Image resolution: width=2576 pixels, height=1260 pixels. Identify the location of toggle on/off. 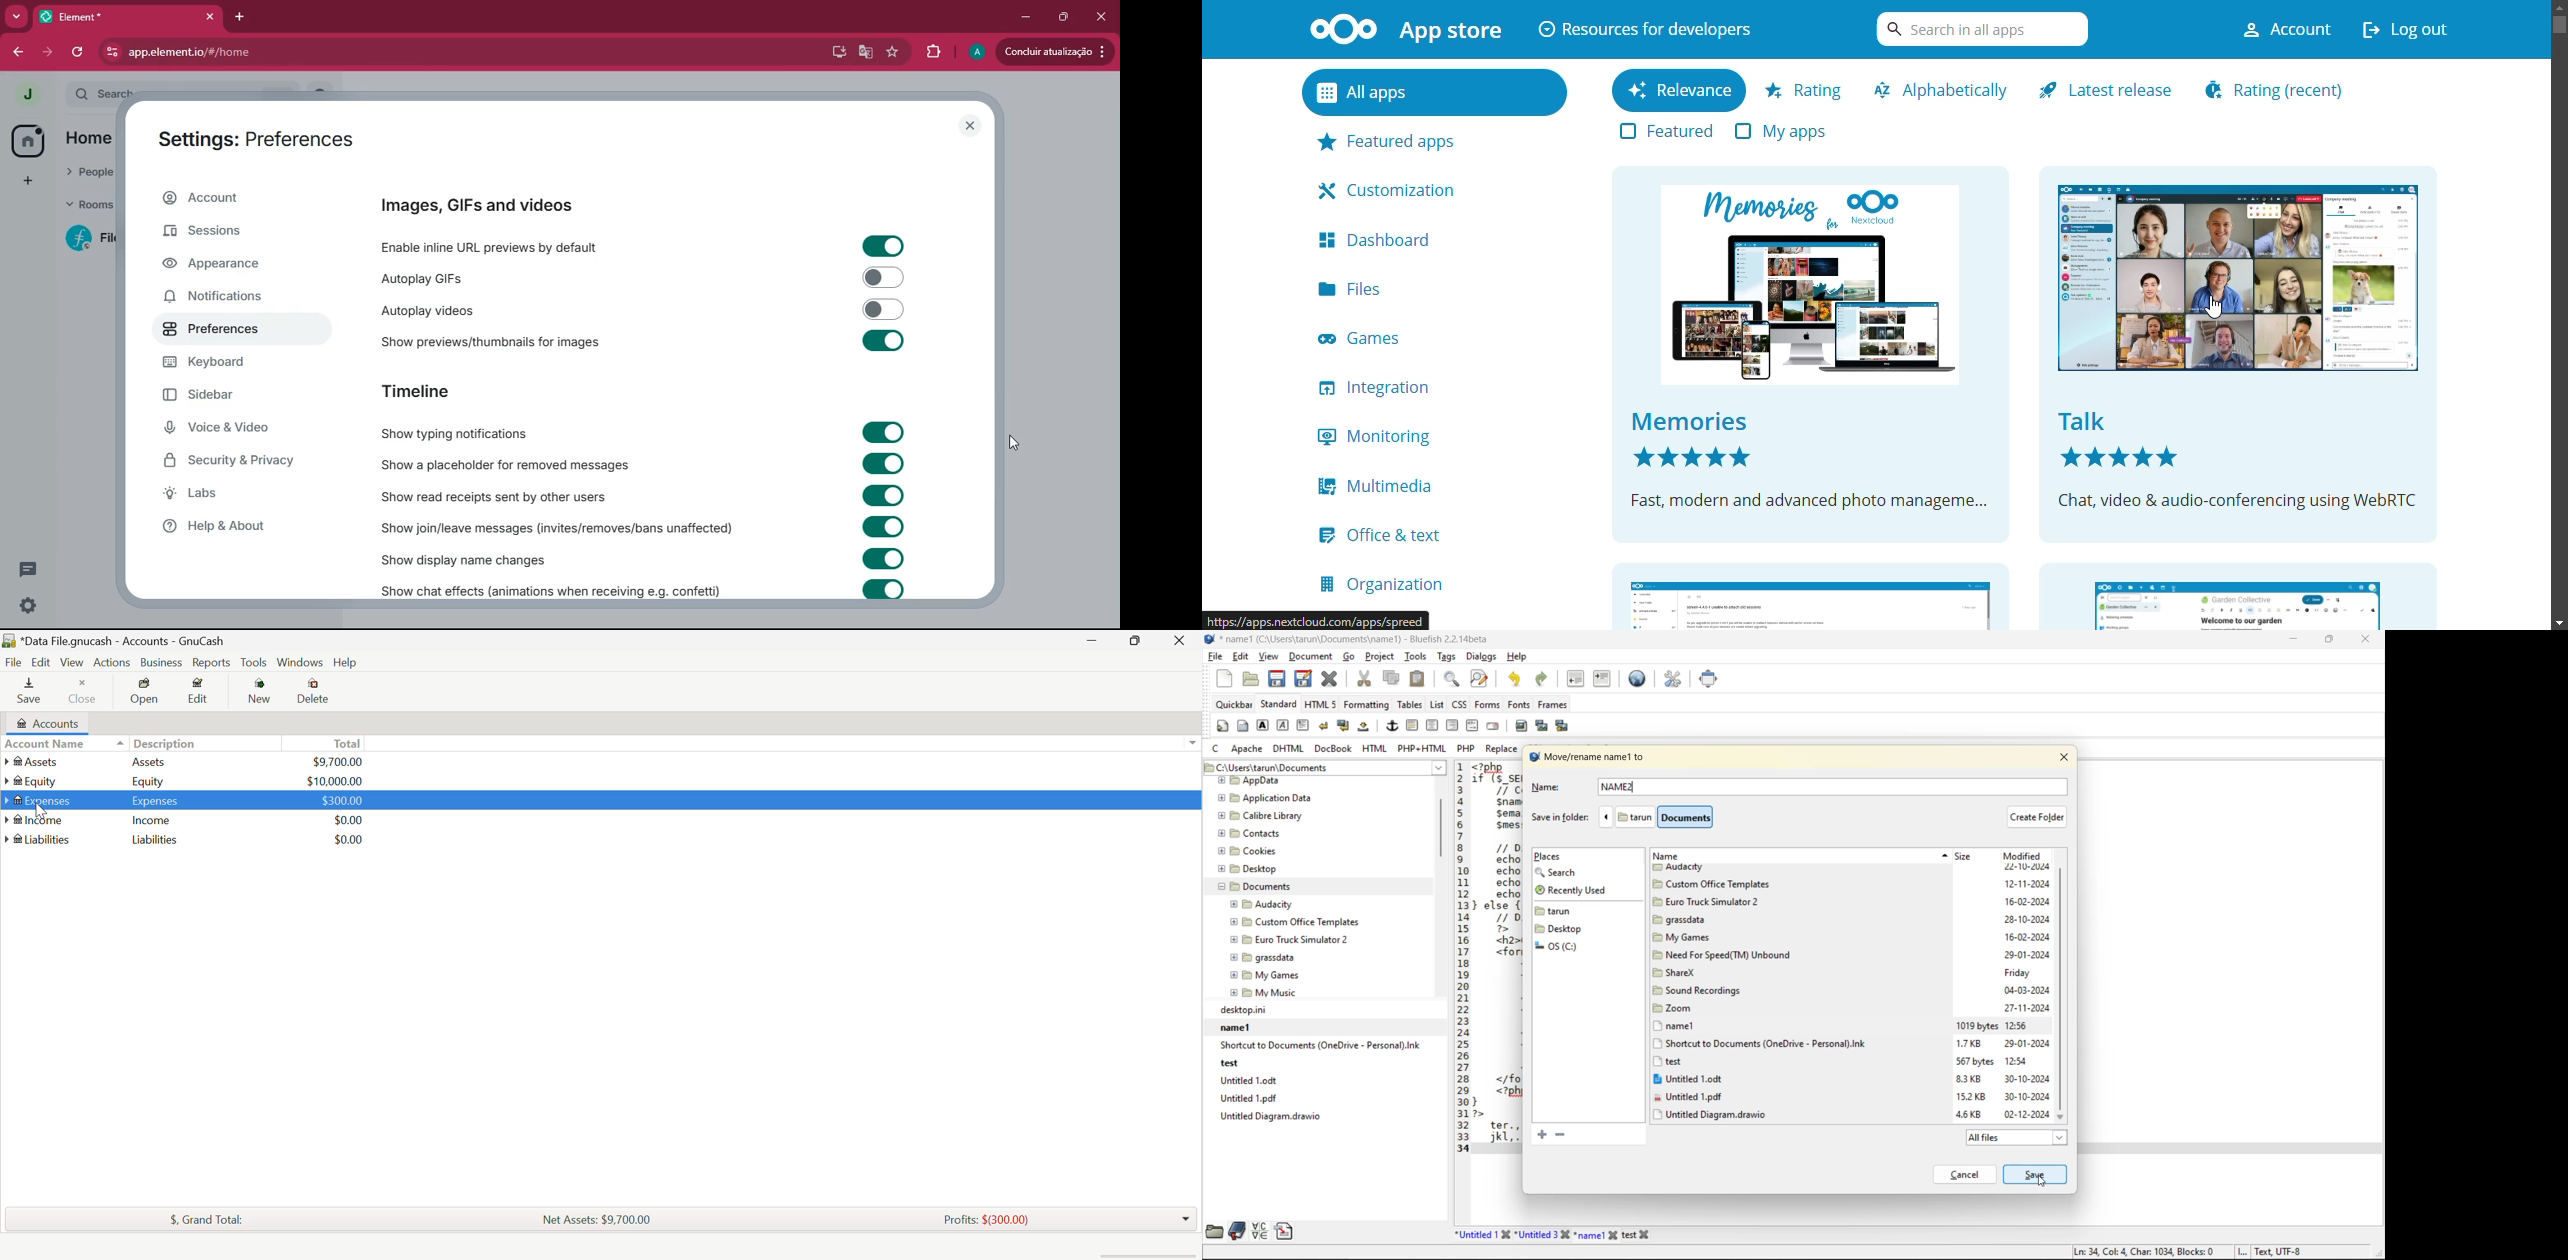
(883, 340).